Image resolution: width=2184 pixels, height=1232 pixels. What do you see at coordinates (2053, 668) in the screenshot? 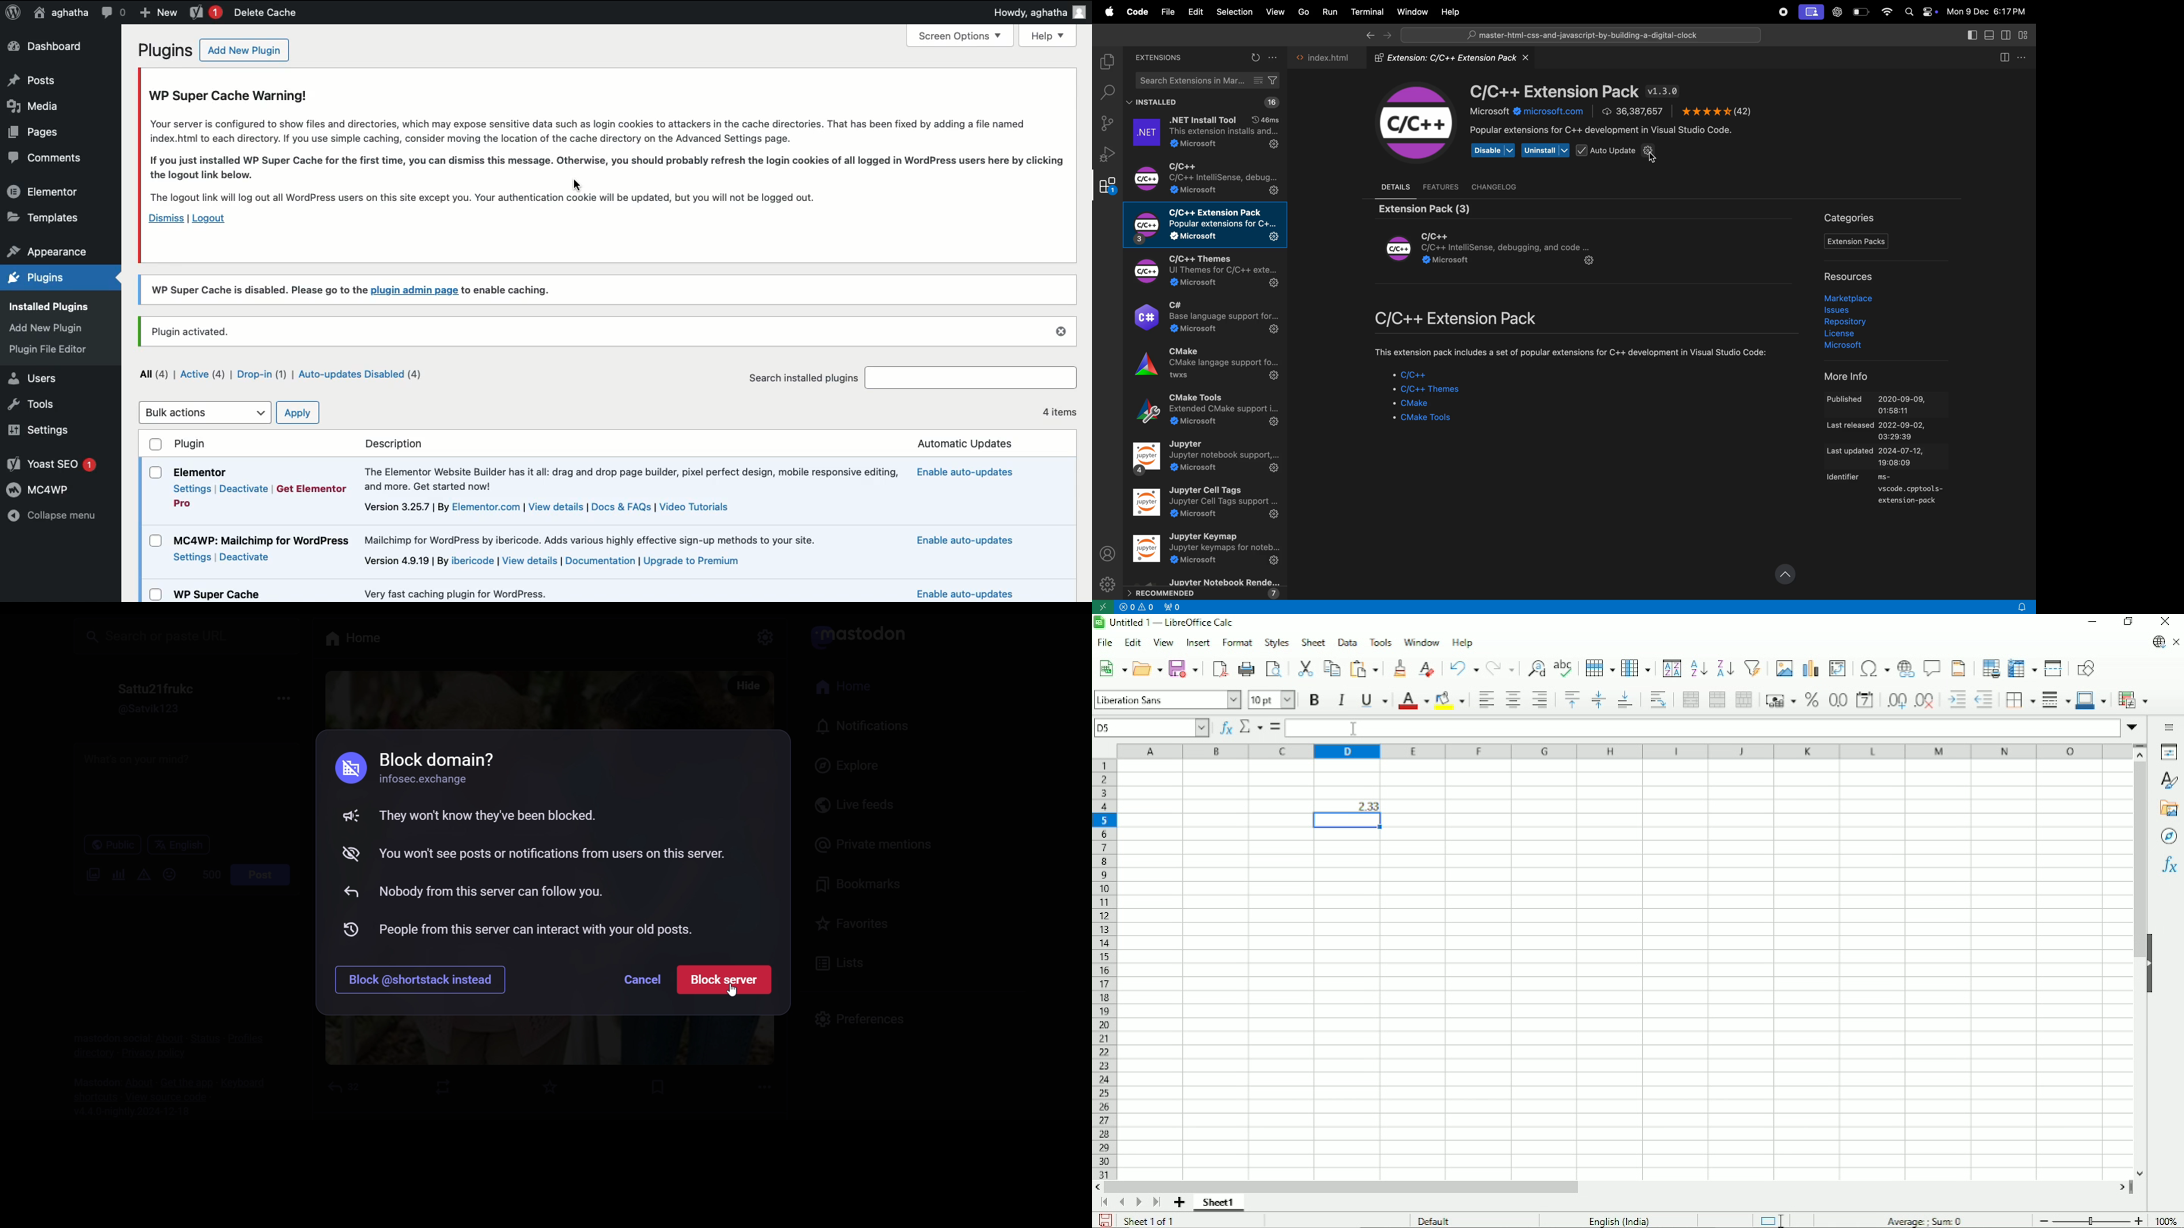
I see `Split window` at bounding box center [2053, 668].